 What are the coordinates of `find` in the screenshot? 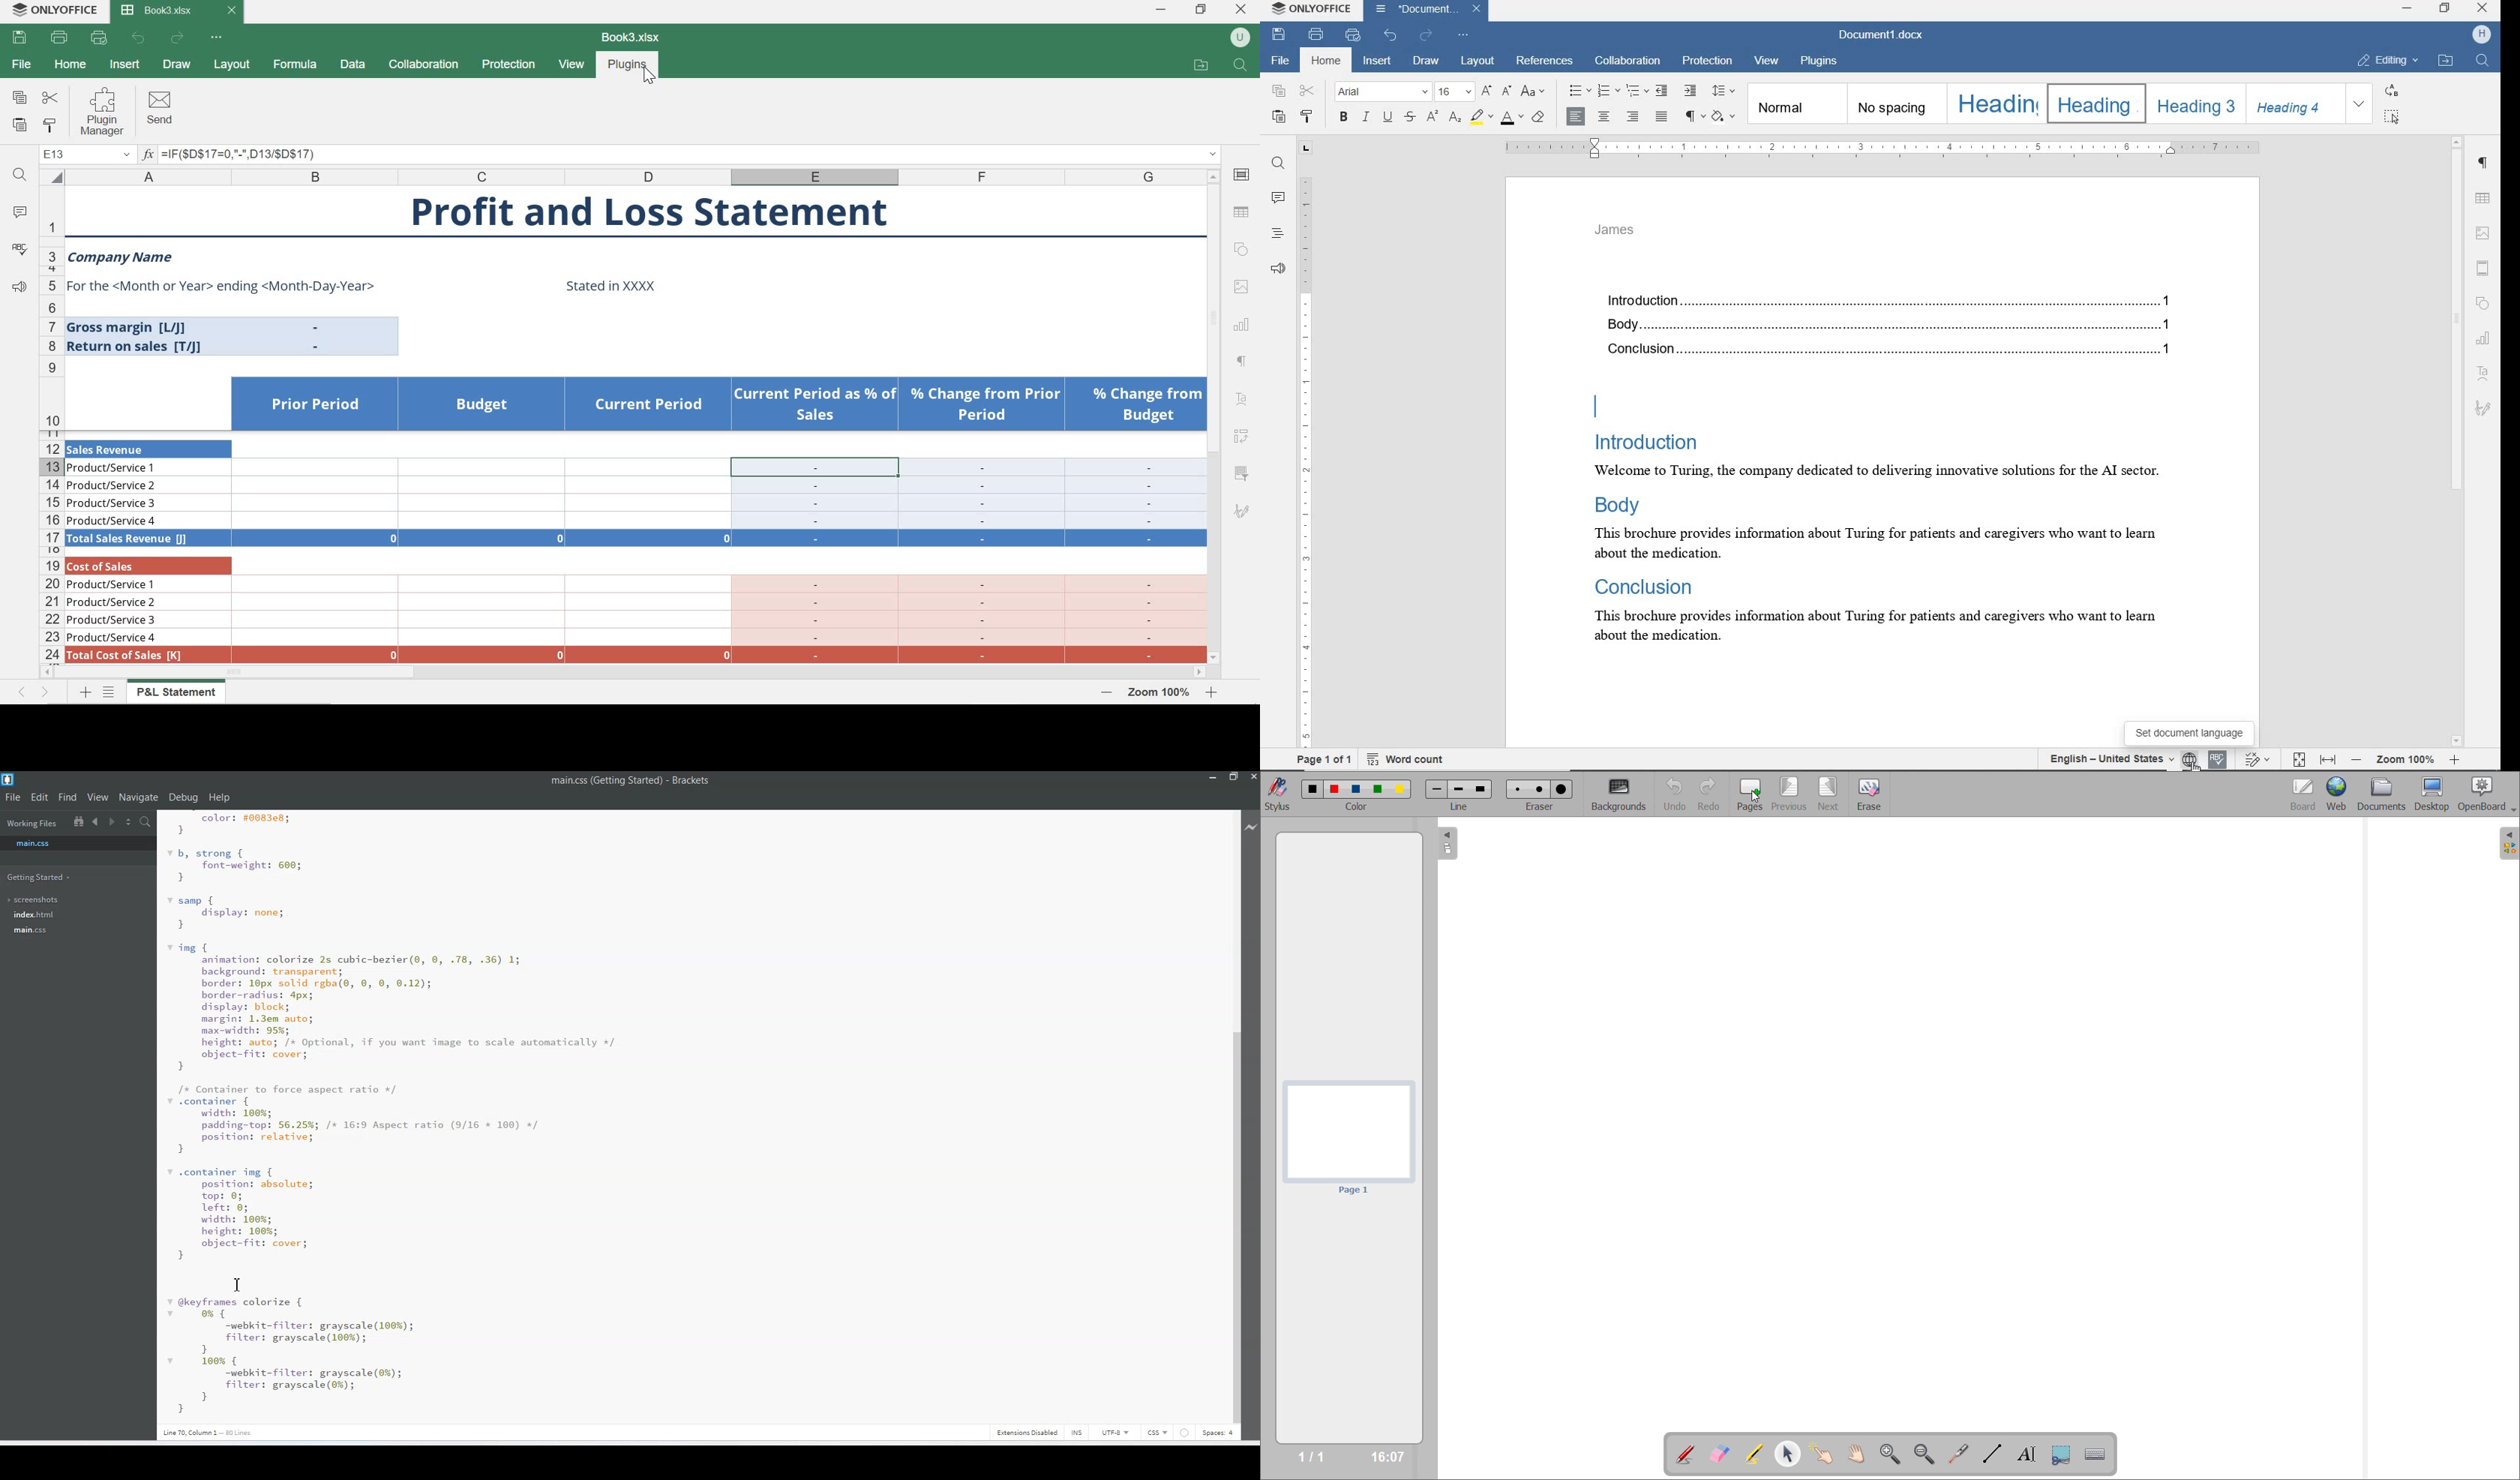 It's located at (1240, 63).